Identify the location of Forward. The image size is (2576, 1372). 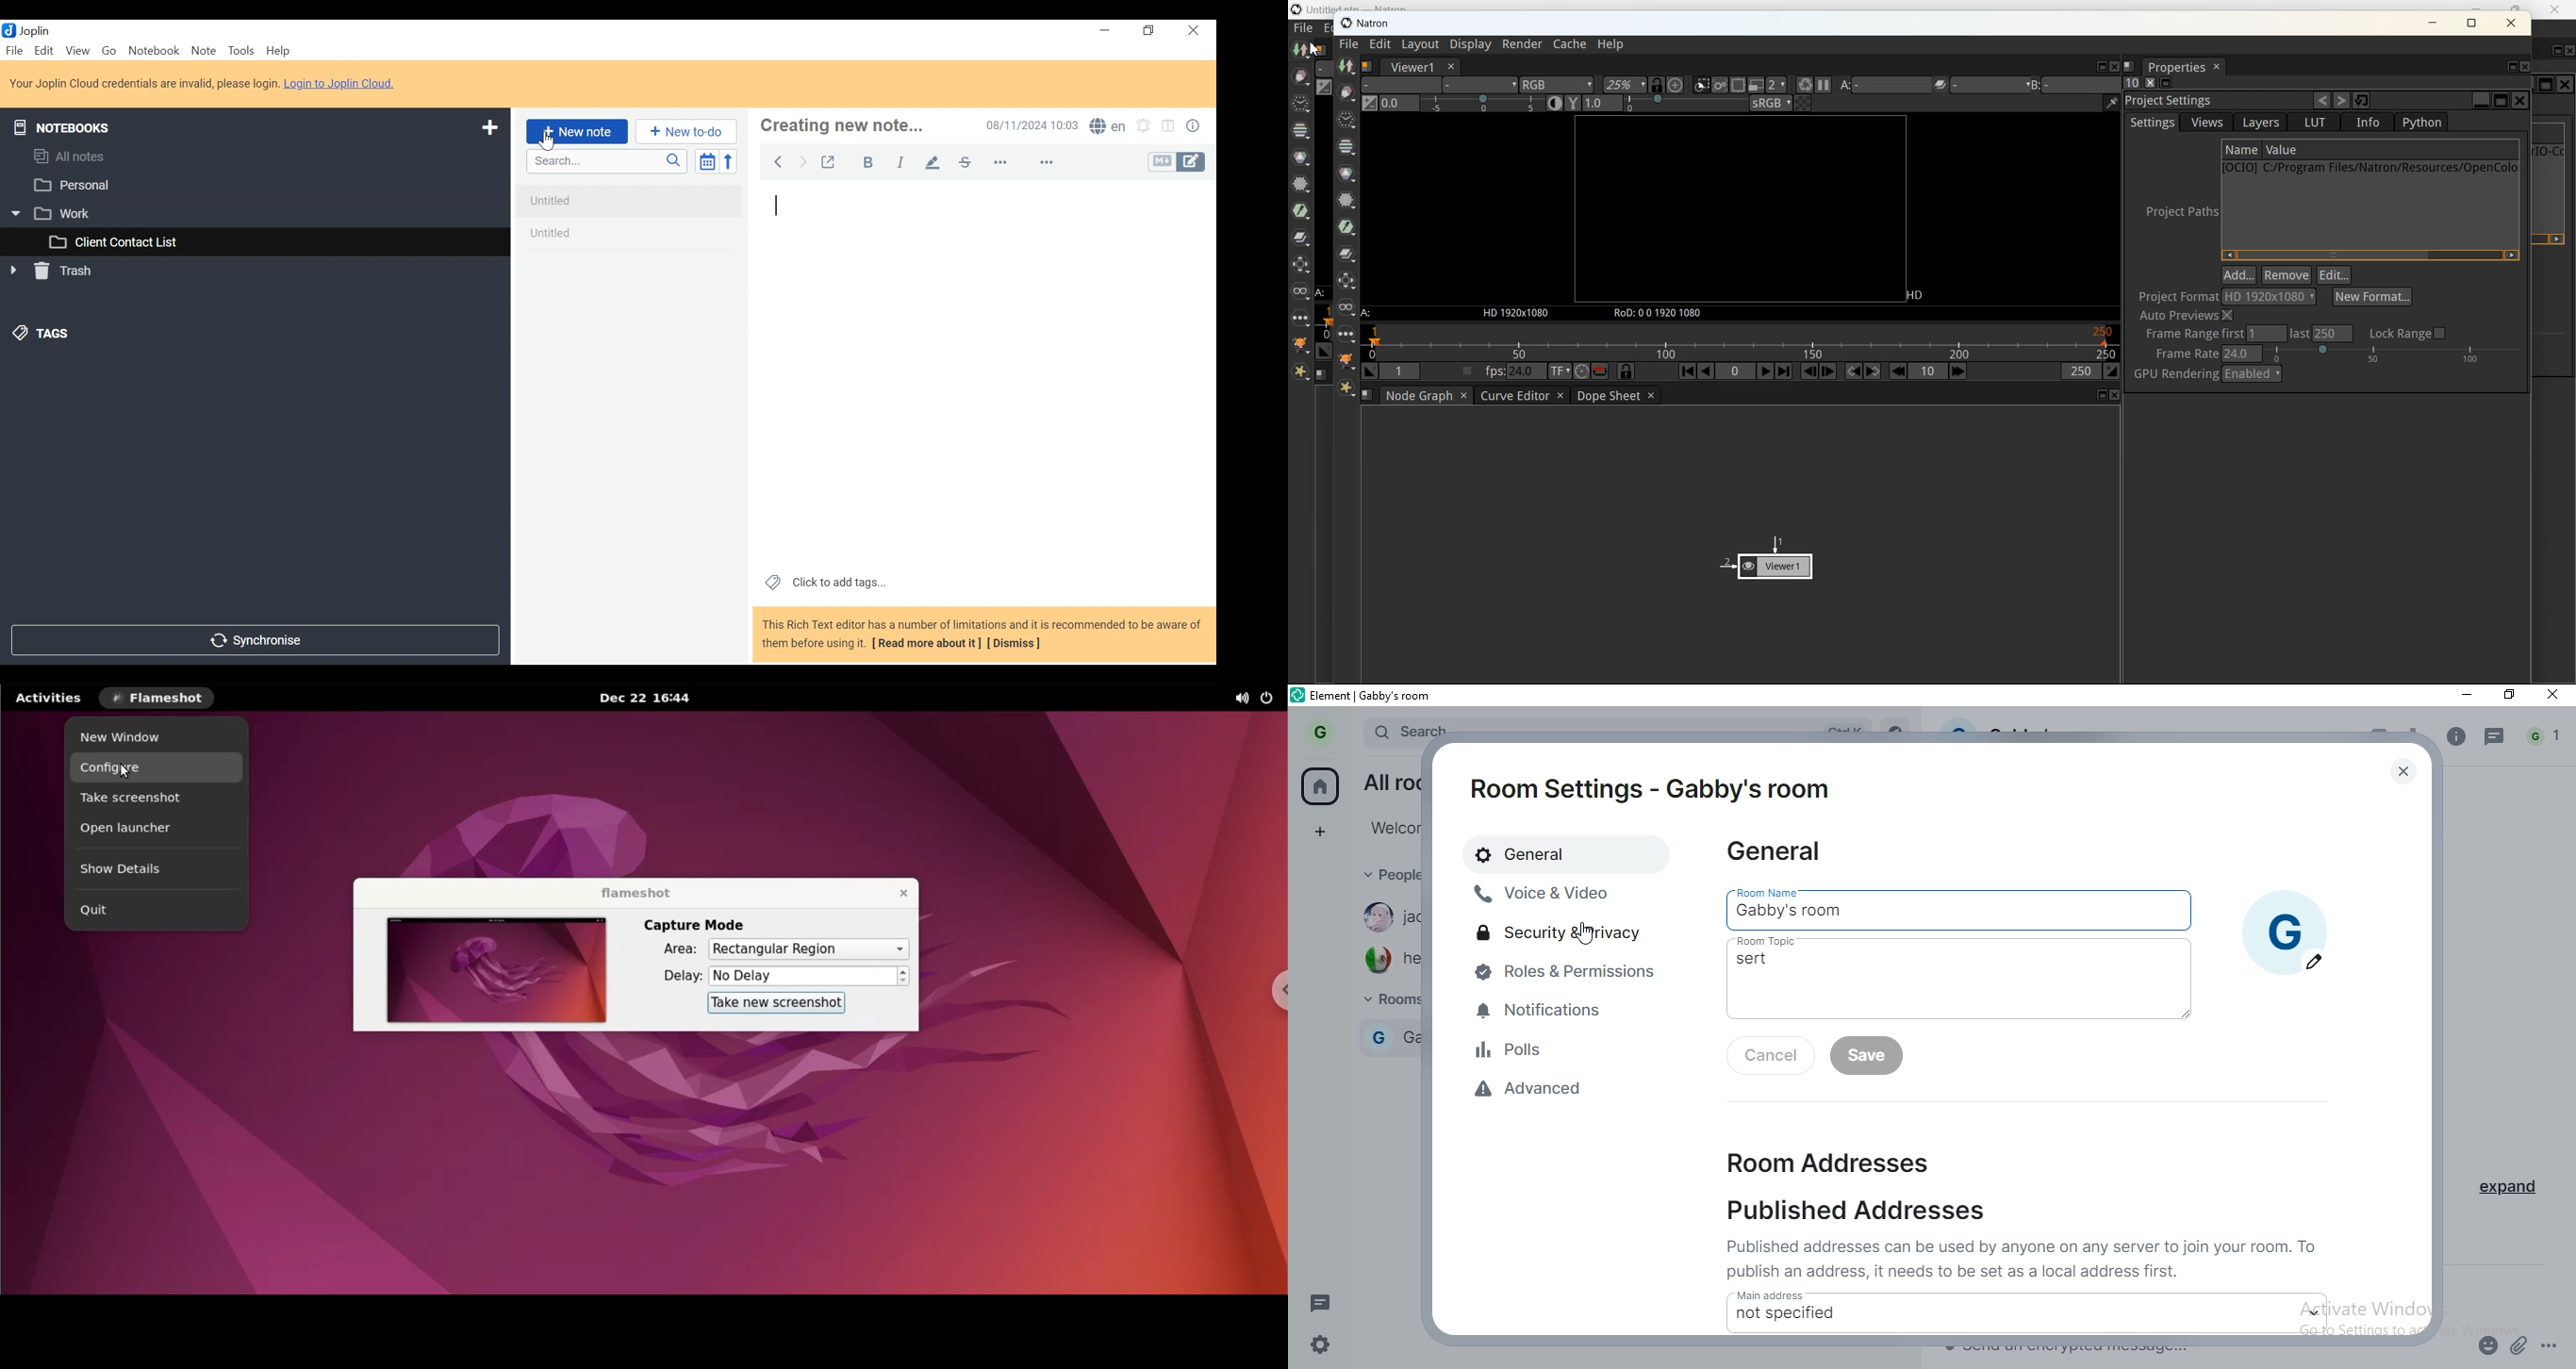
(804, 161).